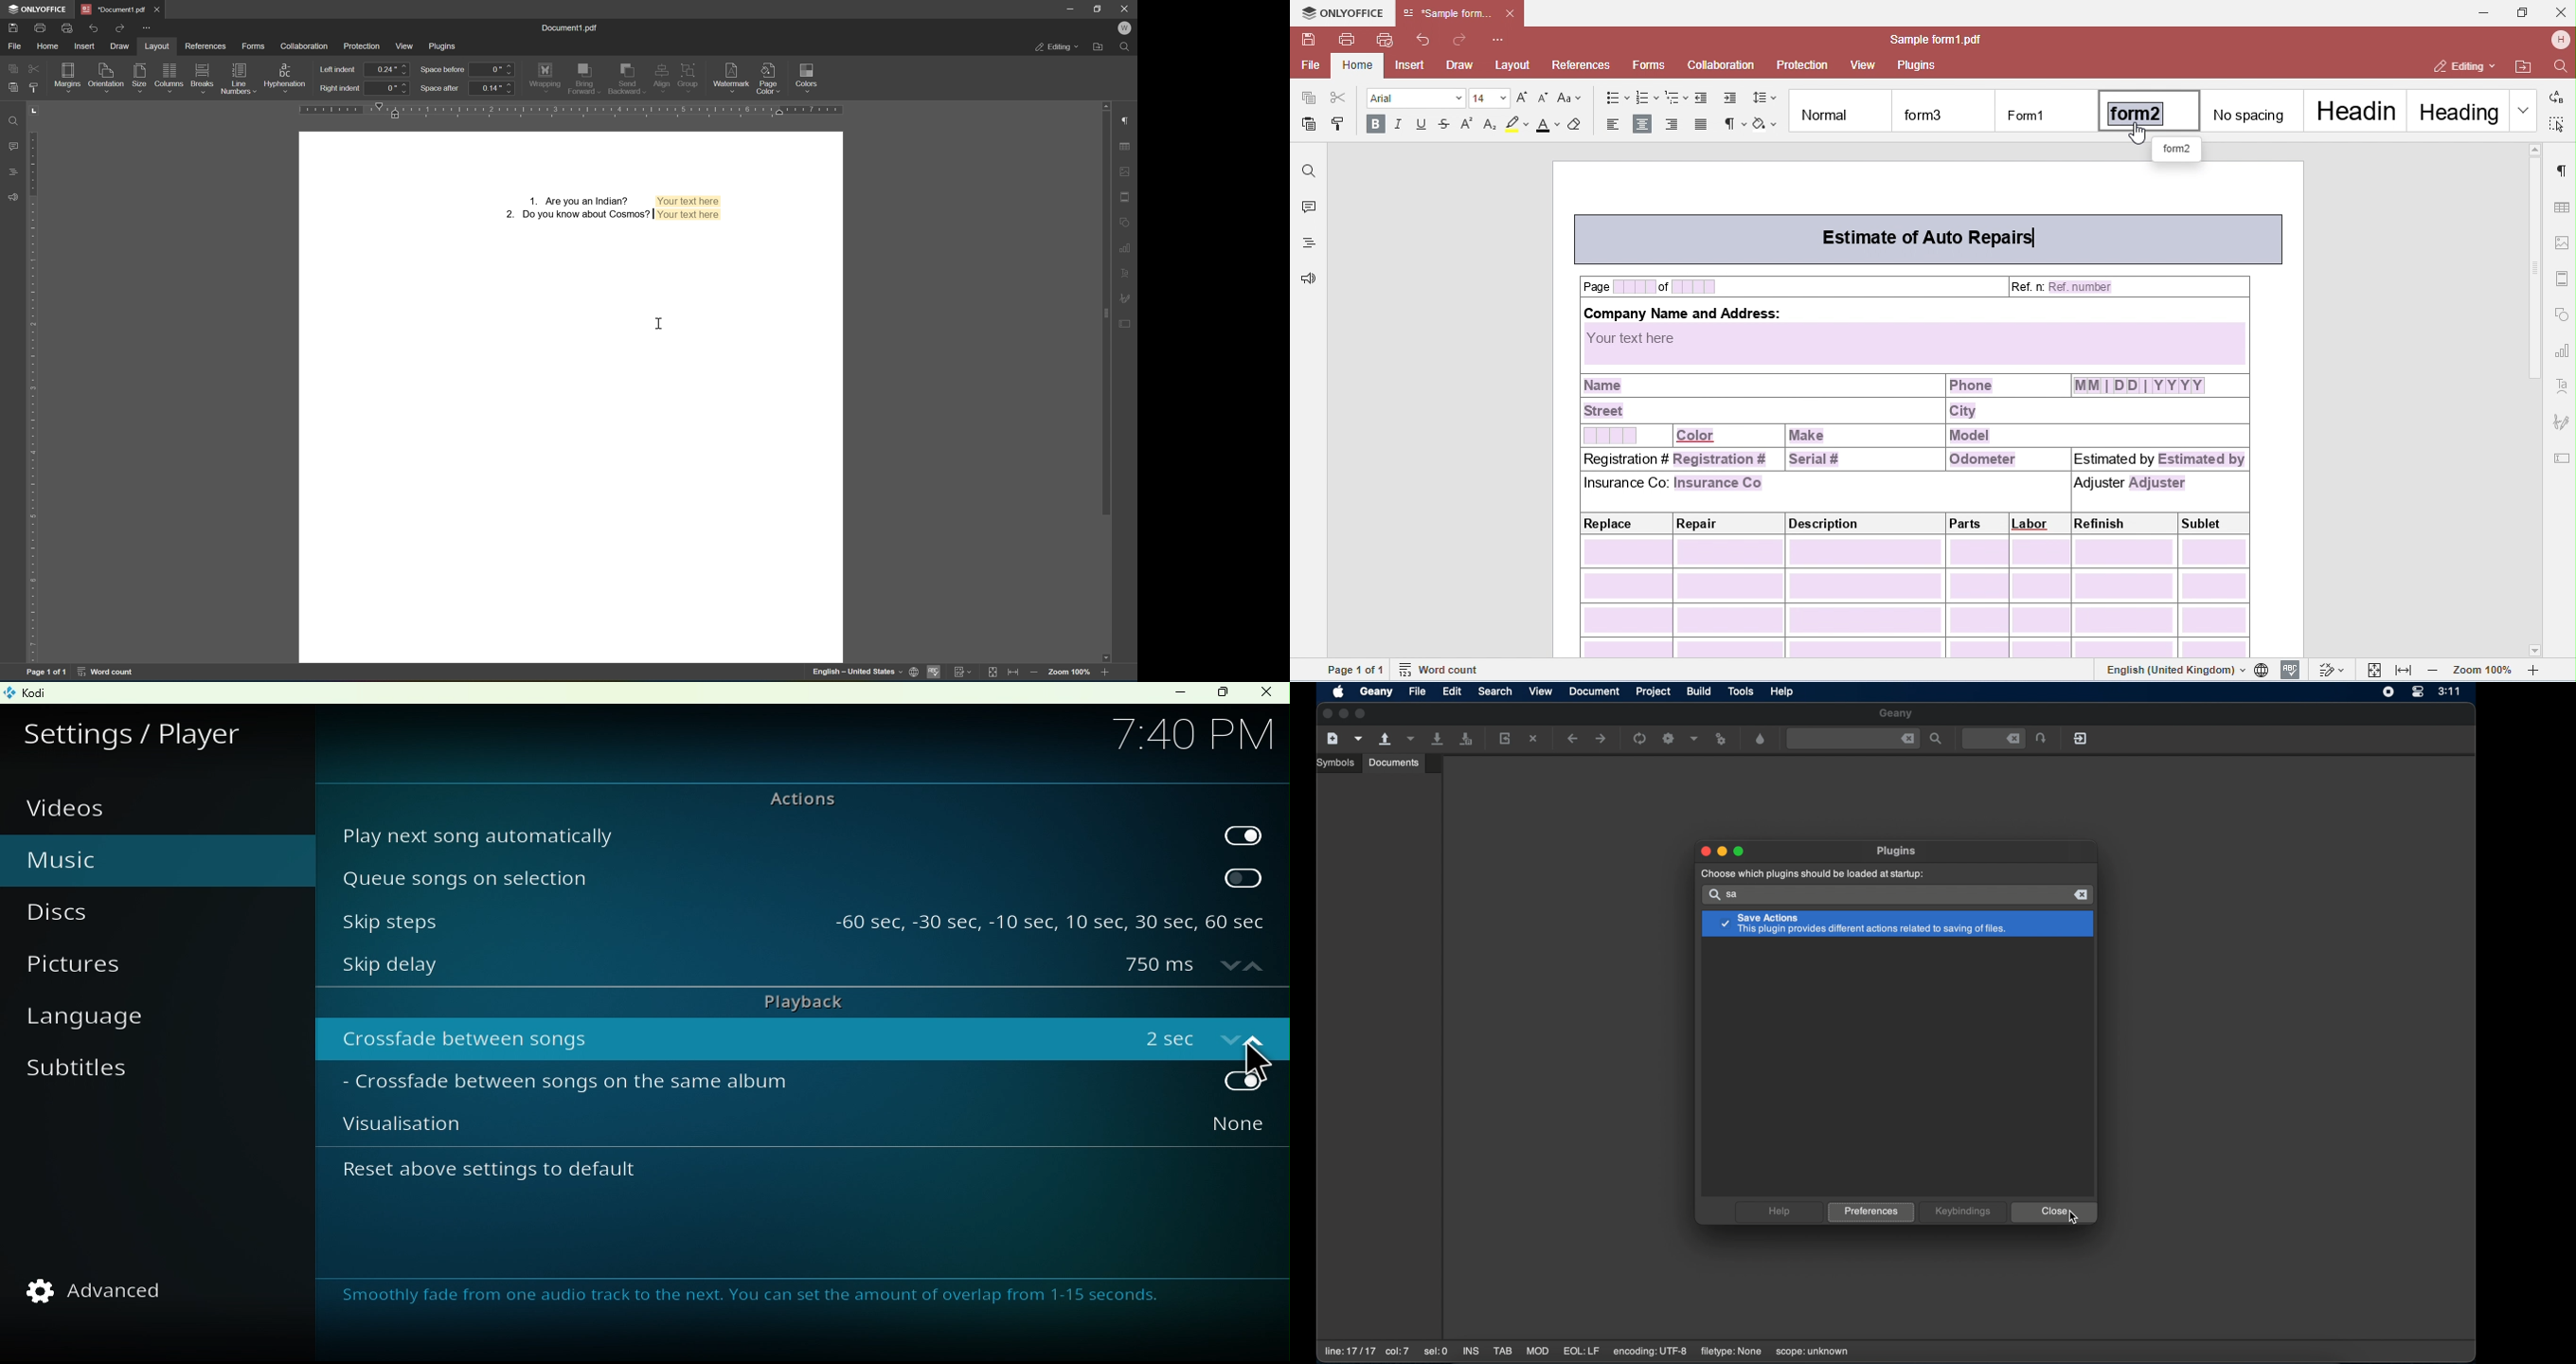 The height and width of the screenshot is (1372, 2576). Describe the element at coordinates (720, 1131) in the screenshot. I see `Visualization` at that location.